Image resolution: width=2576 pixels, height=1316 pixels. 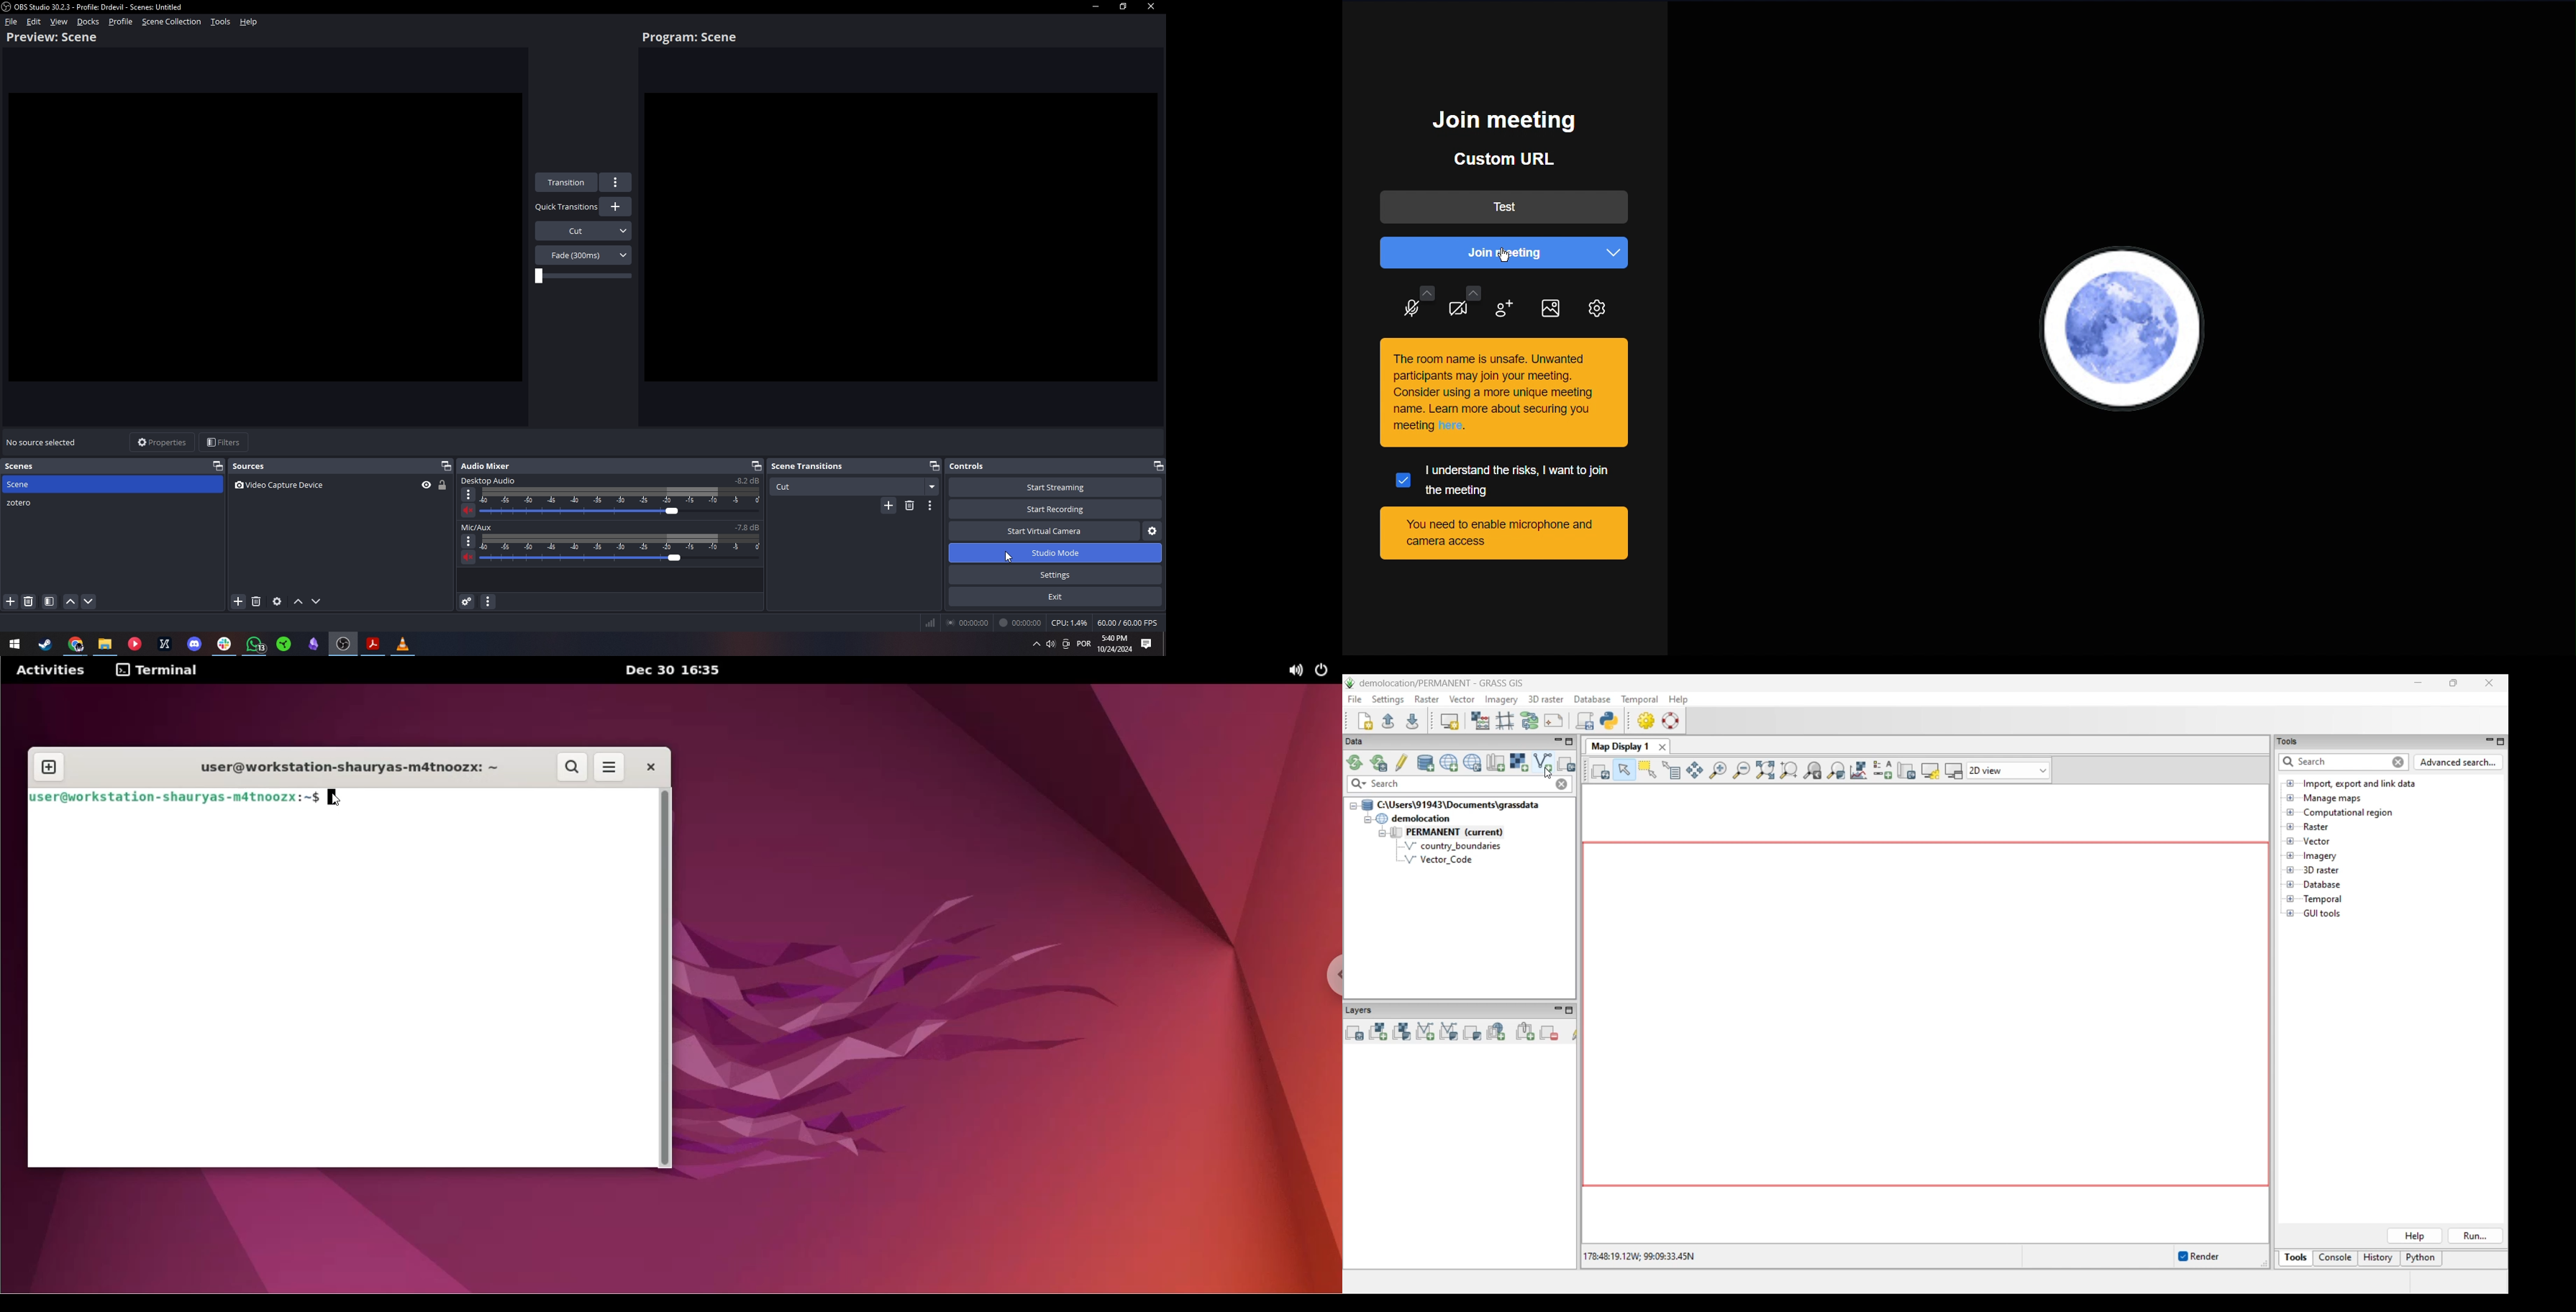 What do you see at coordinates (1050, 644) in the screenshot?
I see `sound` at bounding box center [1050, 644].